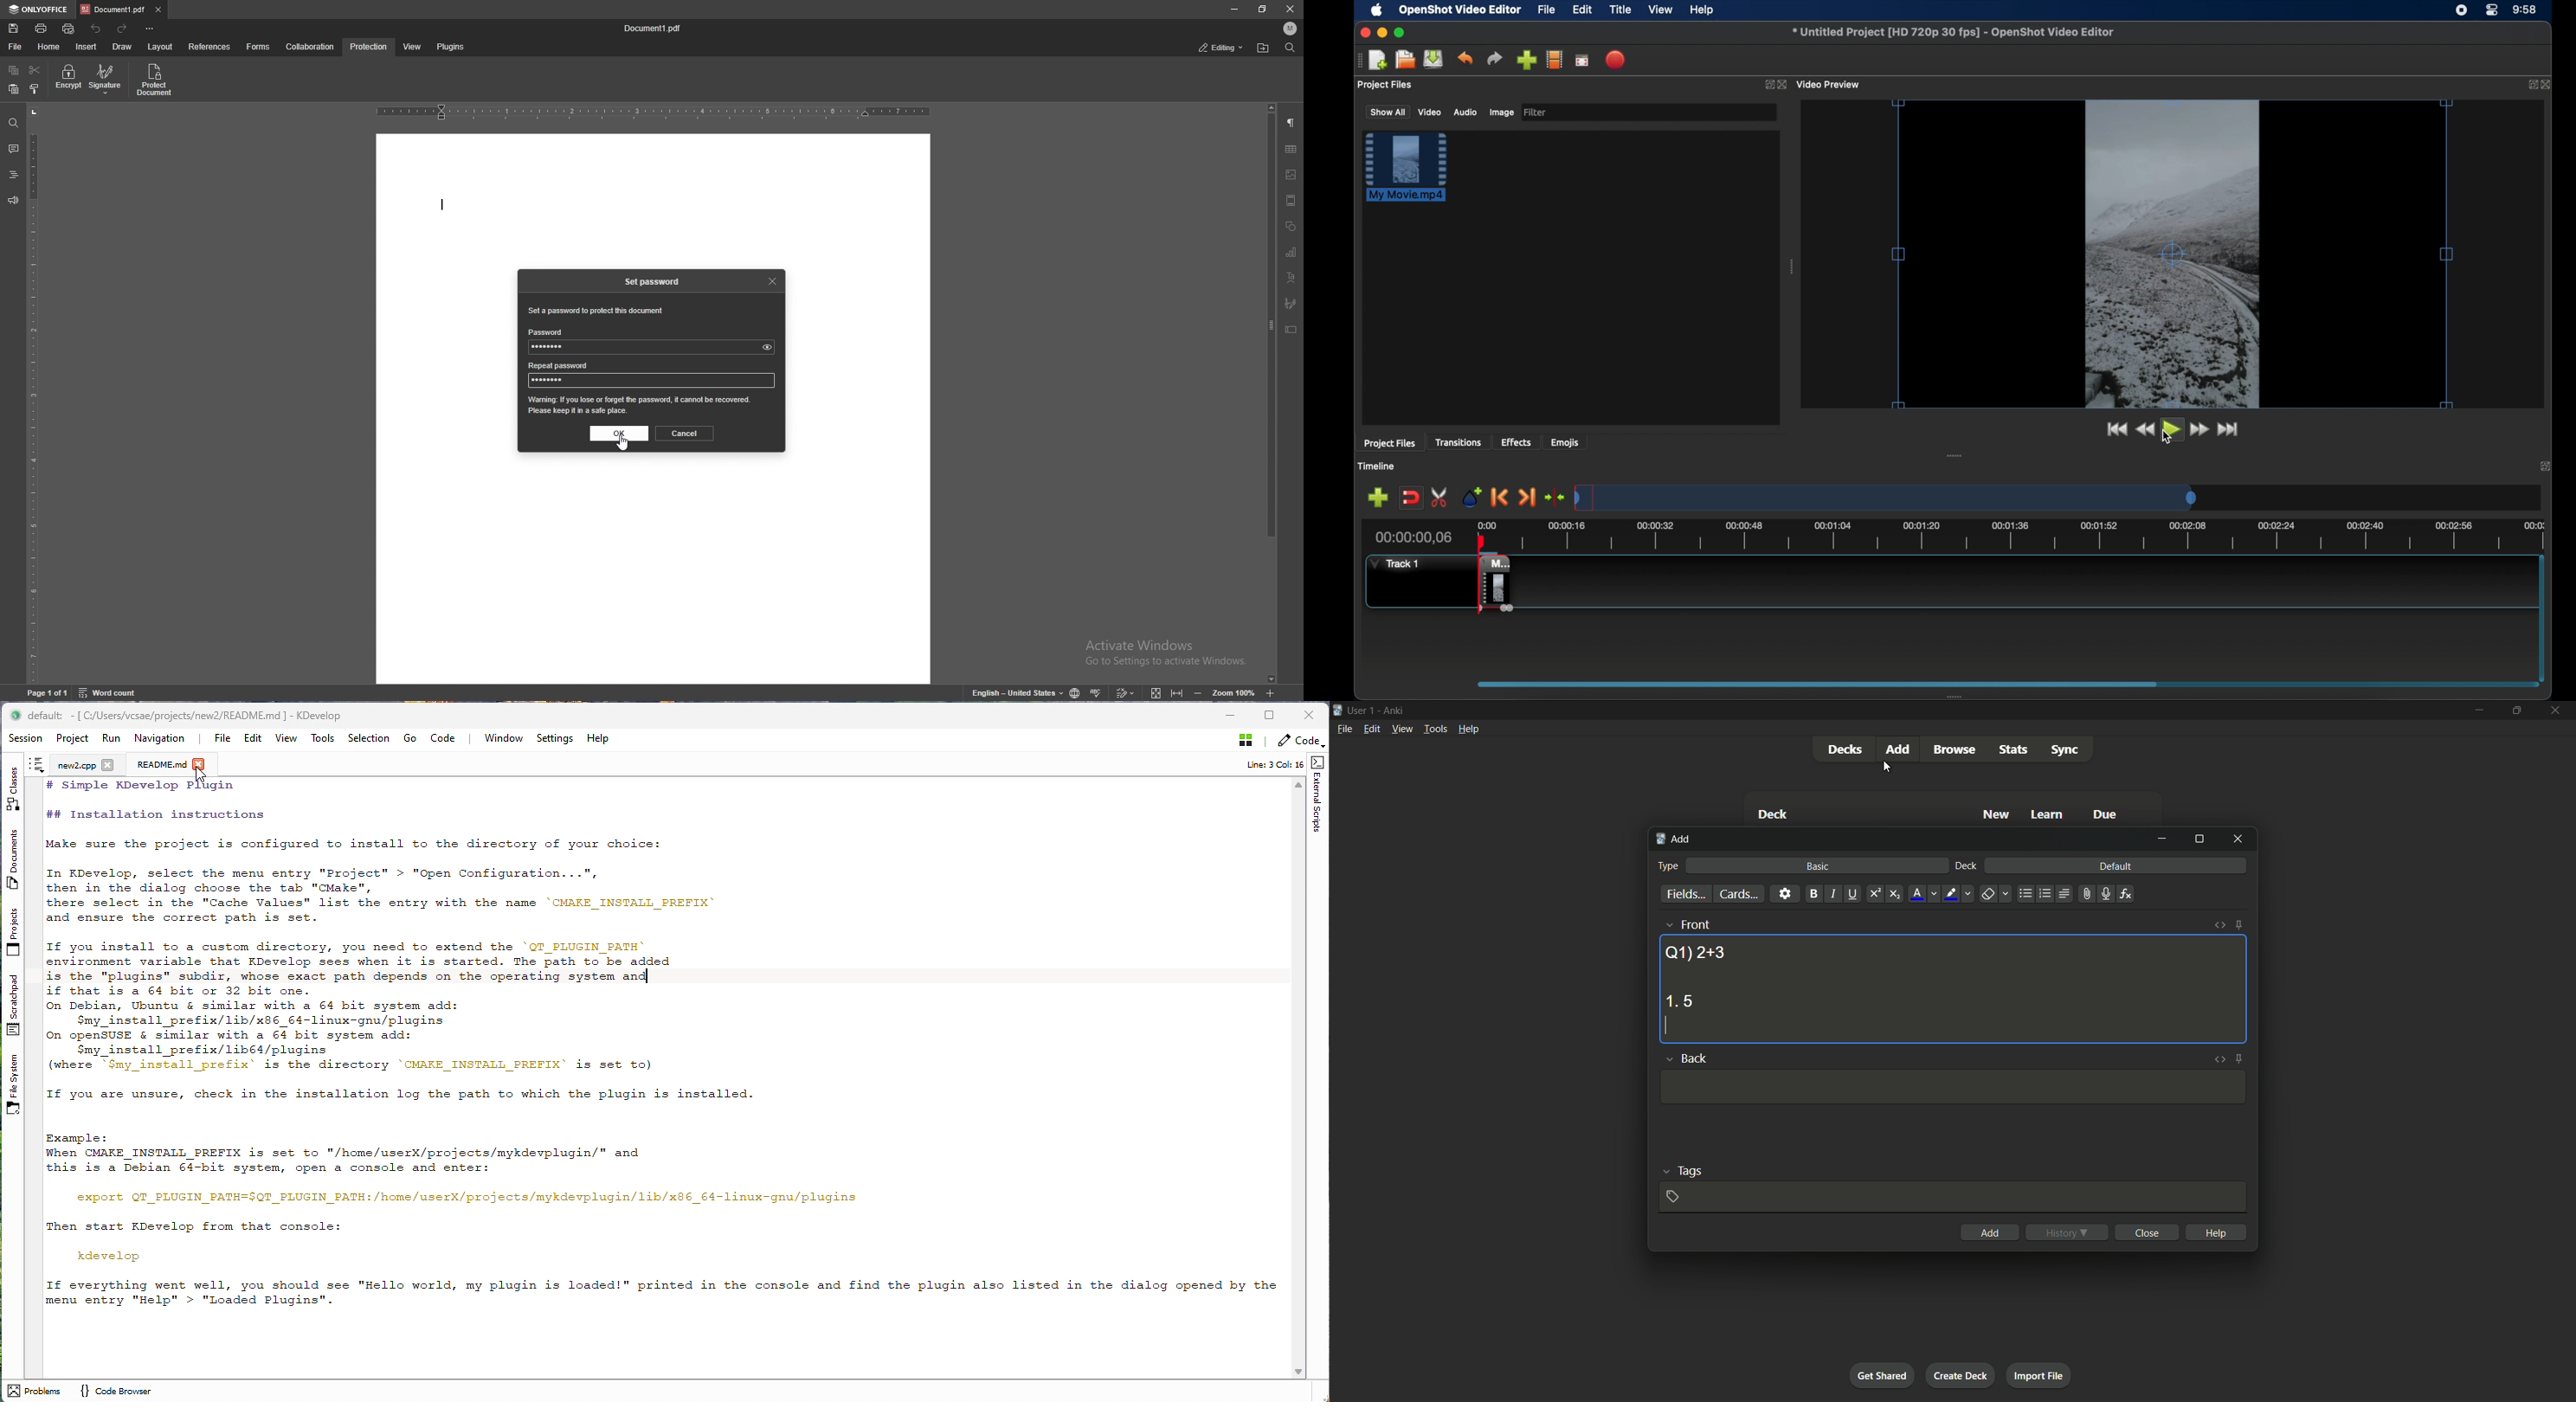 The height and width of the screenshot is (1428, 2576). What do you see at coordinates (1292, 175) in the screenshot?
I see `image` at bounding box center [1292, 175].